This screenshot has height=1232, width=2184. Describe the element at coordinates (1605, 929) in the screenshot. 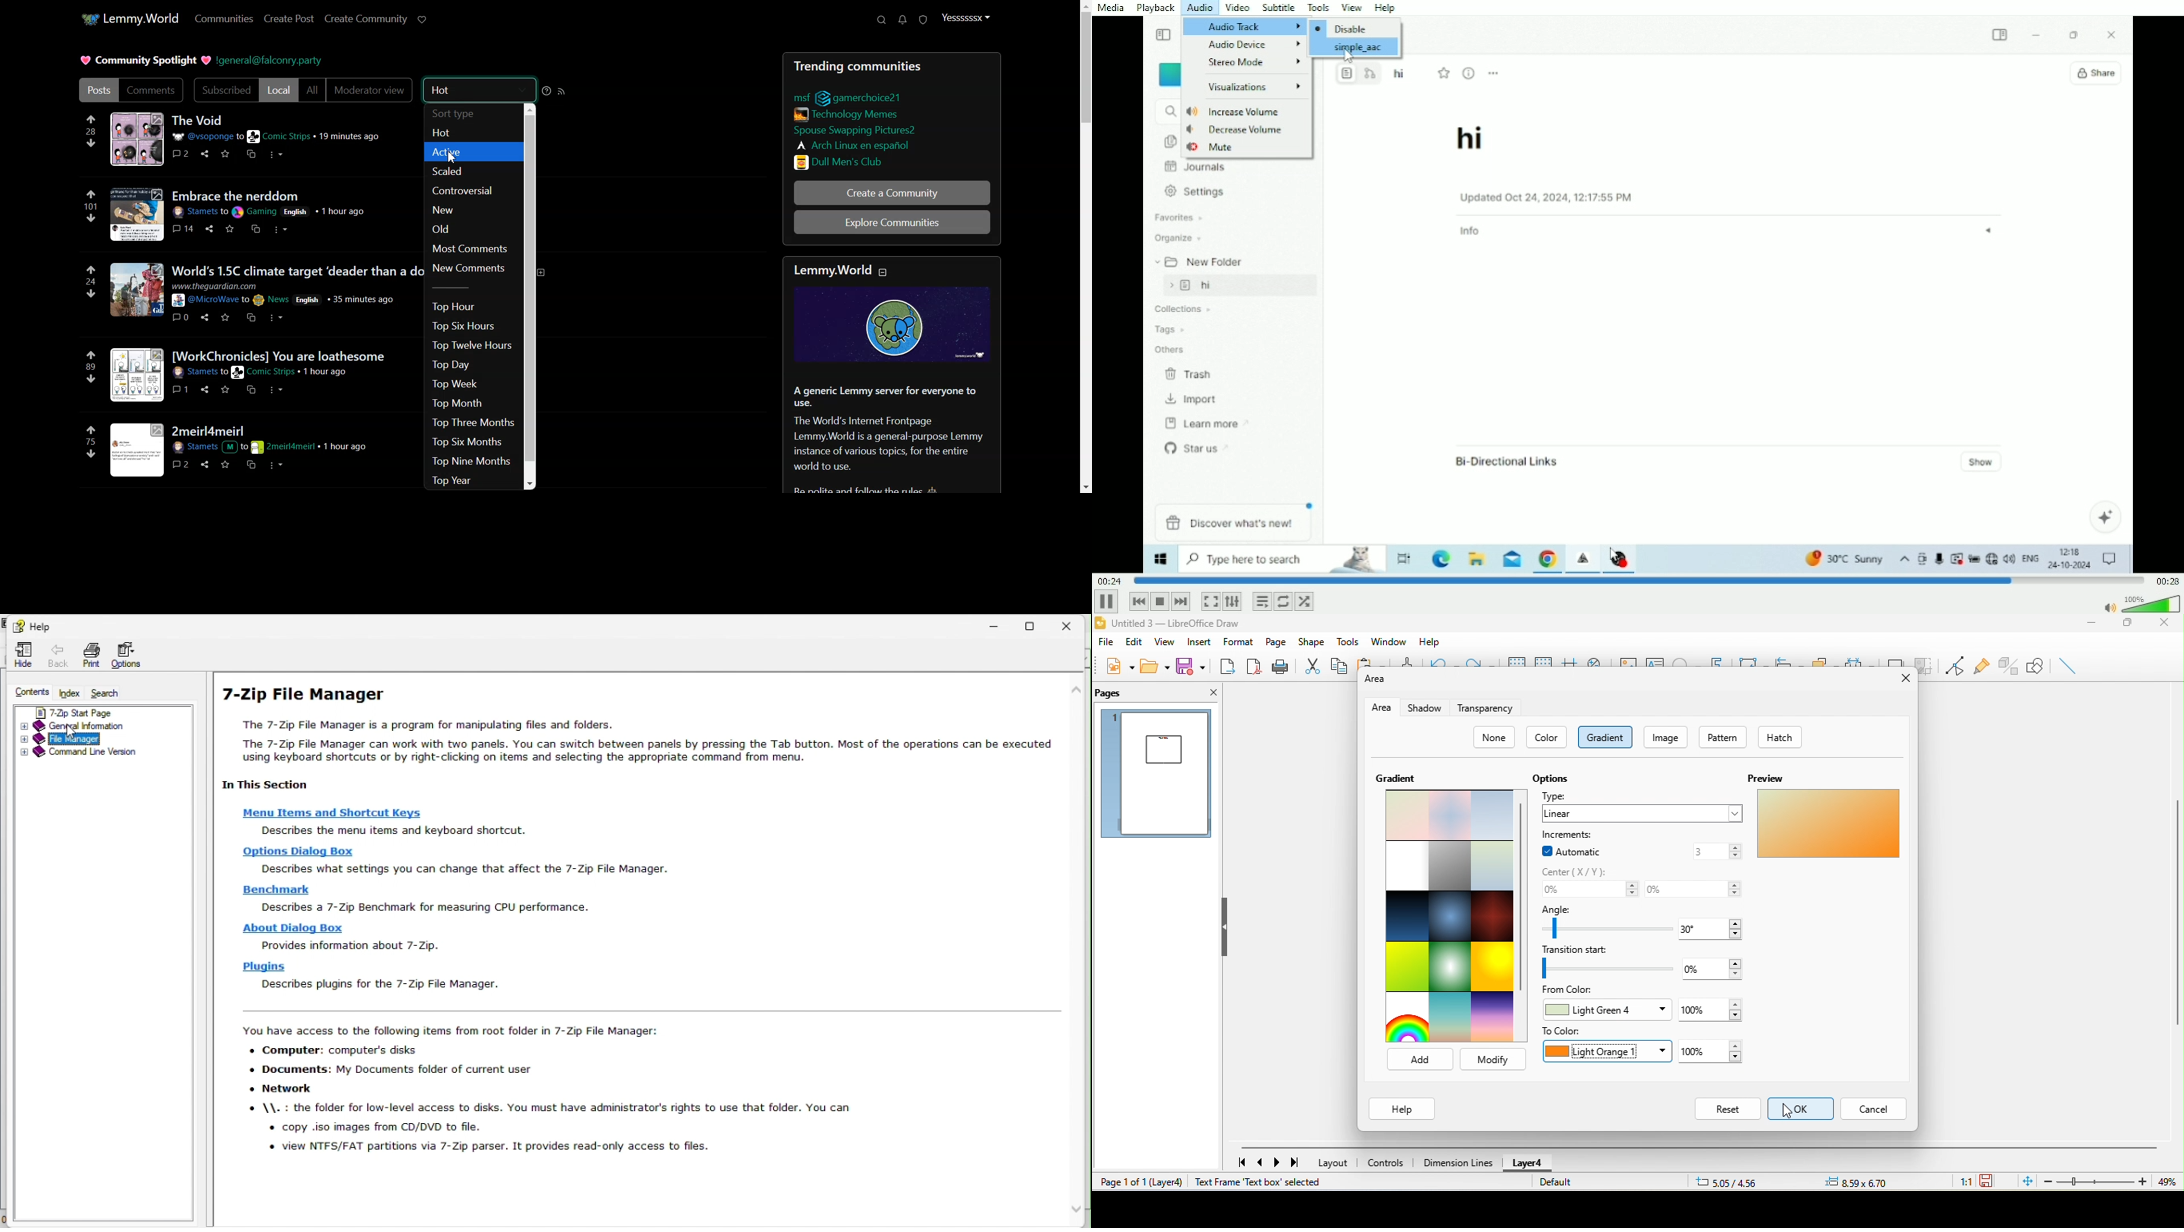

I see `set angle` at that location.